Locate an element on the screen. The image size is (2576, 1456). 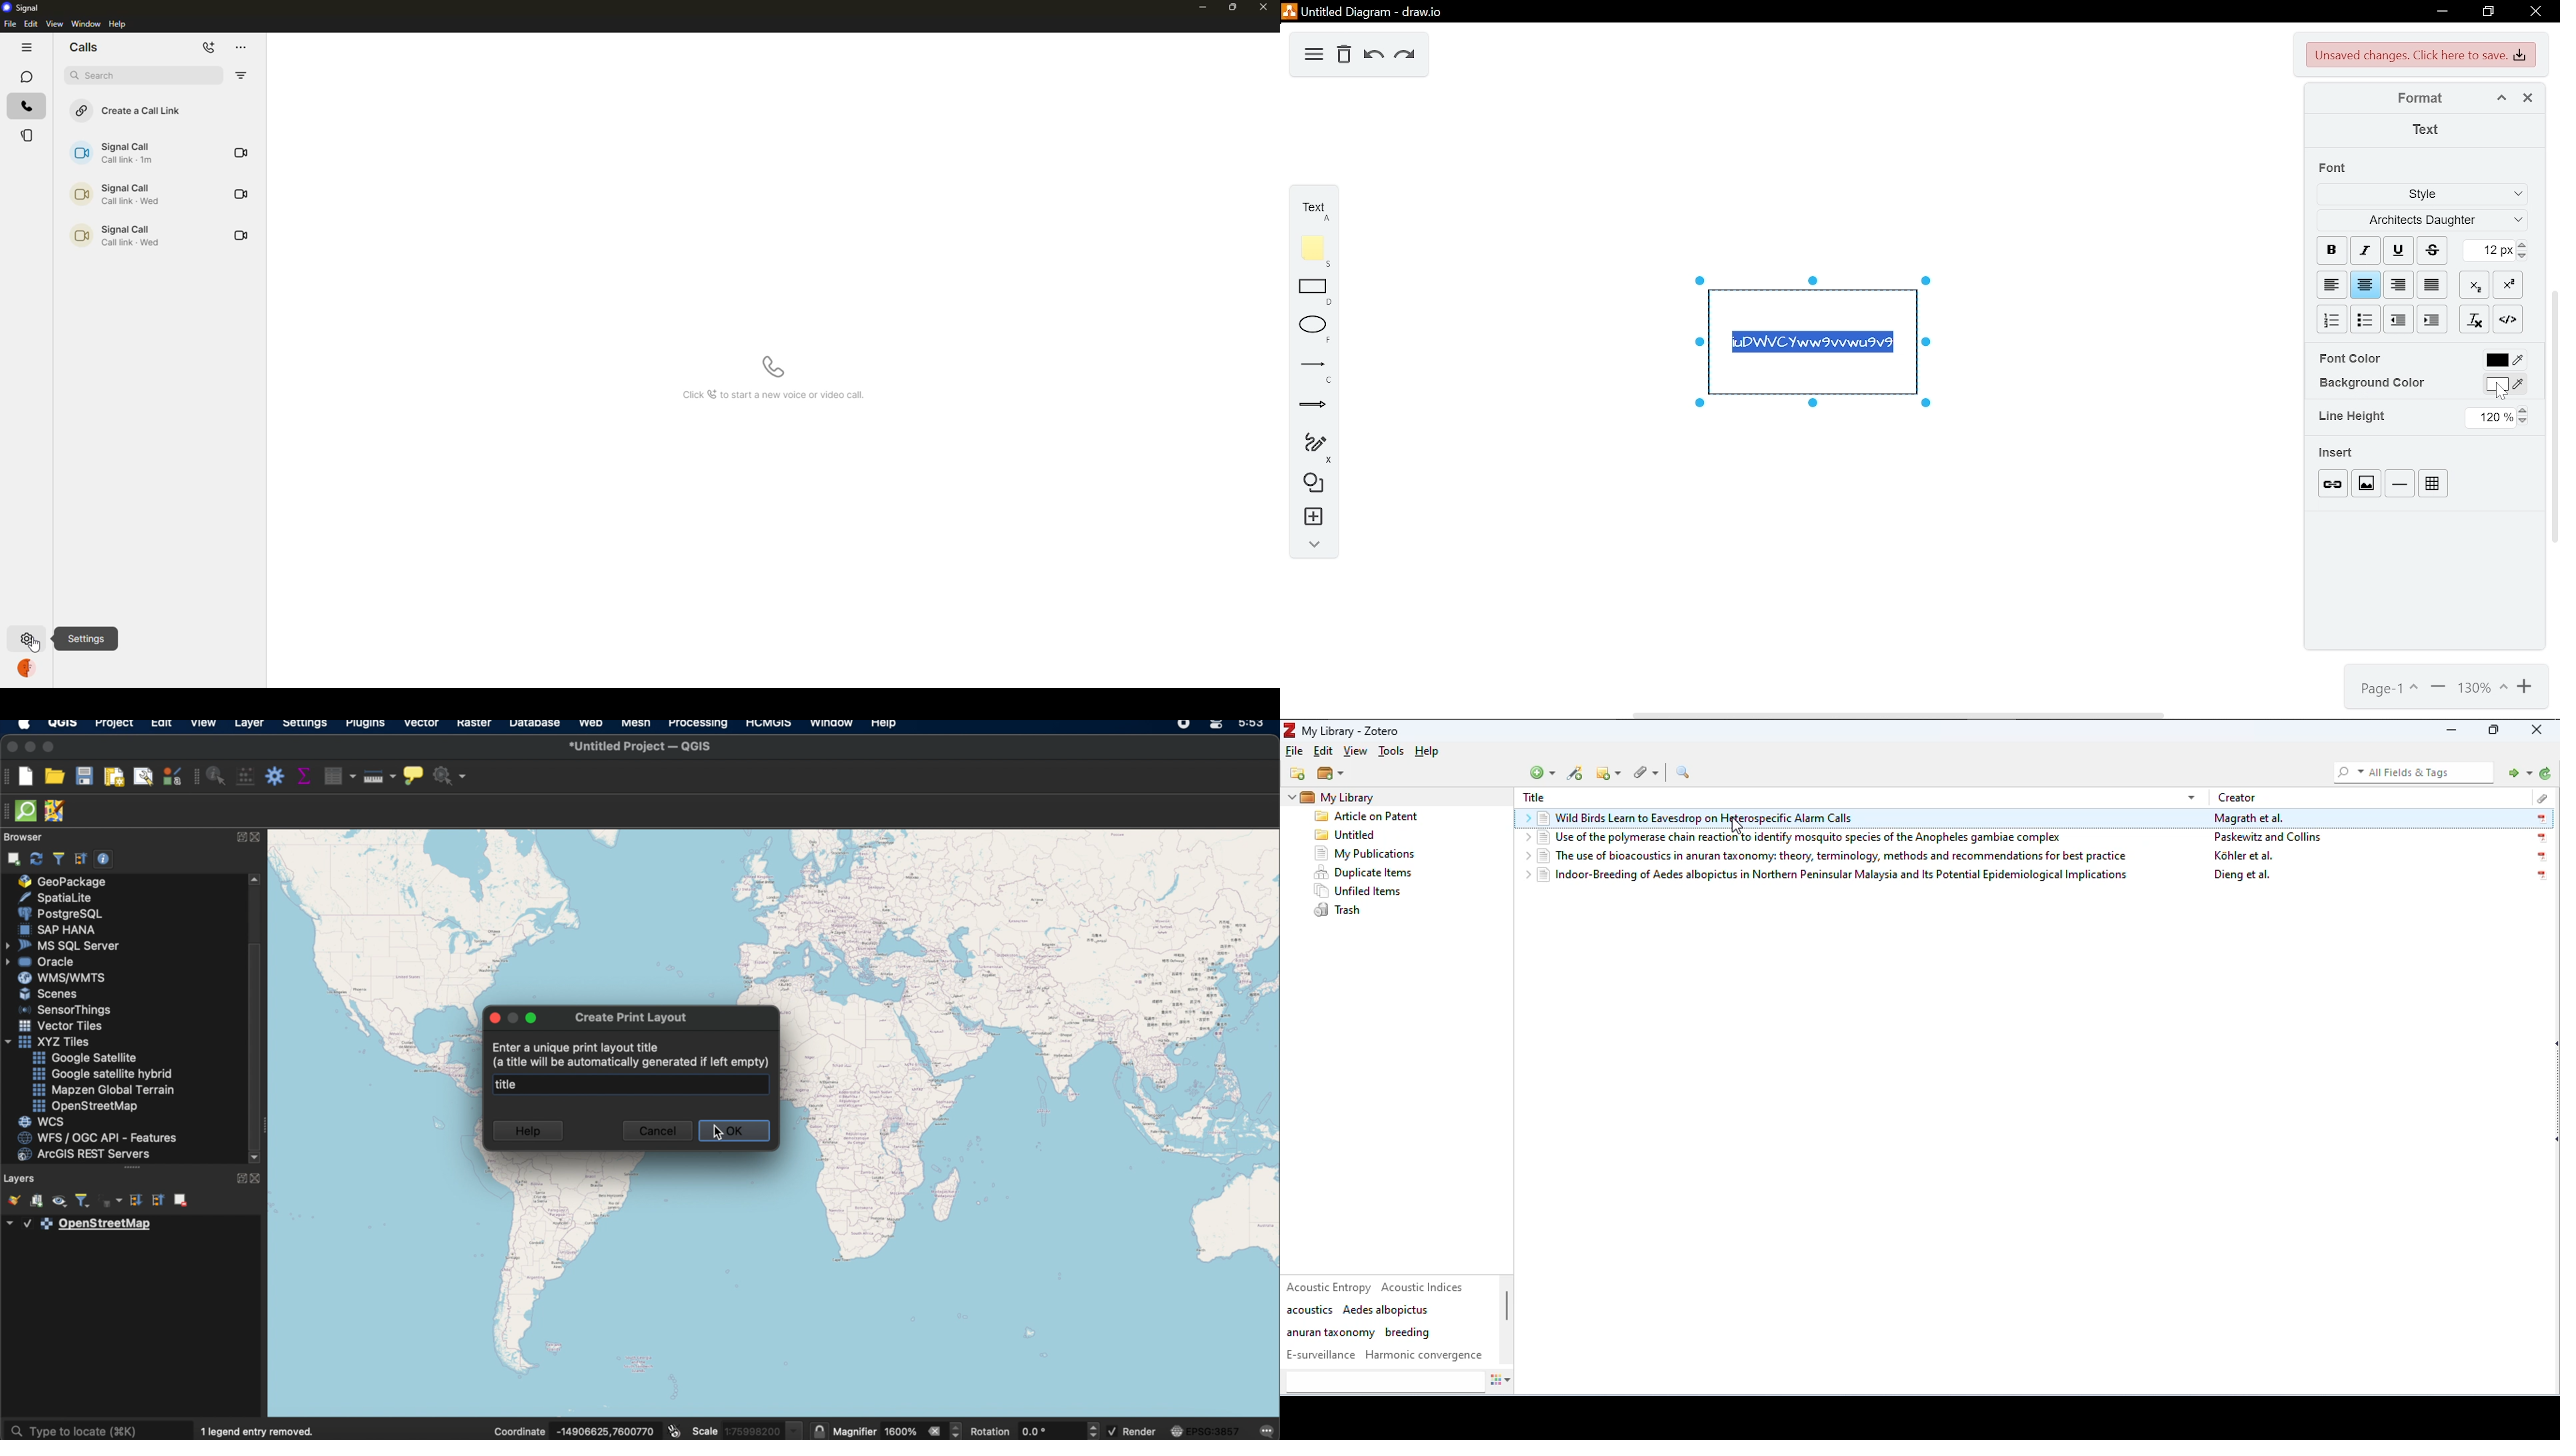
profile is located at coordinates (27, 669).